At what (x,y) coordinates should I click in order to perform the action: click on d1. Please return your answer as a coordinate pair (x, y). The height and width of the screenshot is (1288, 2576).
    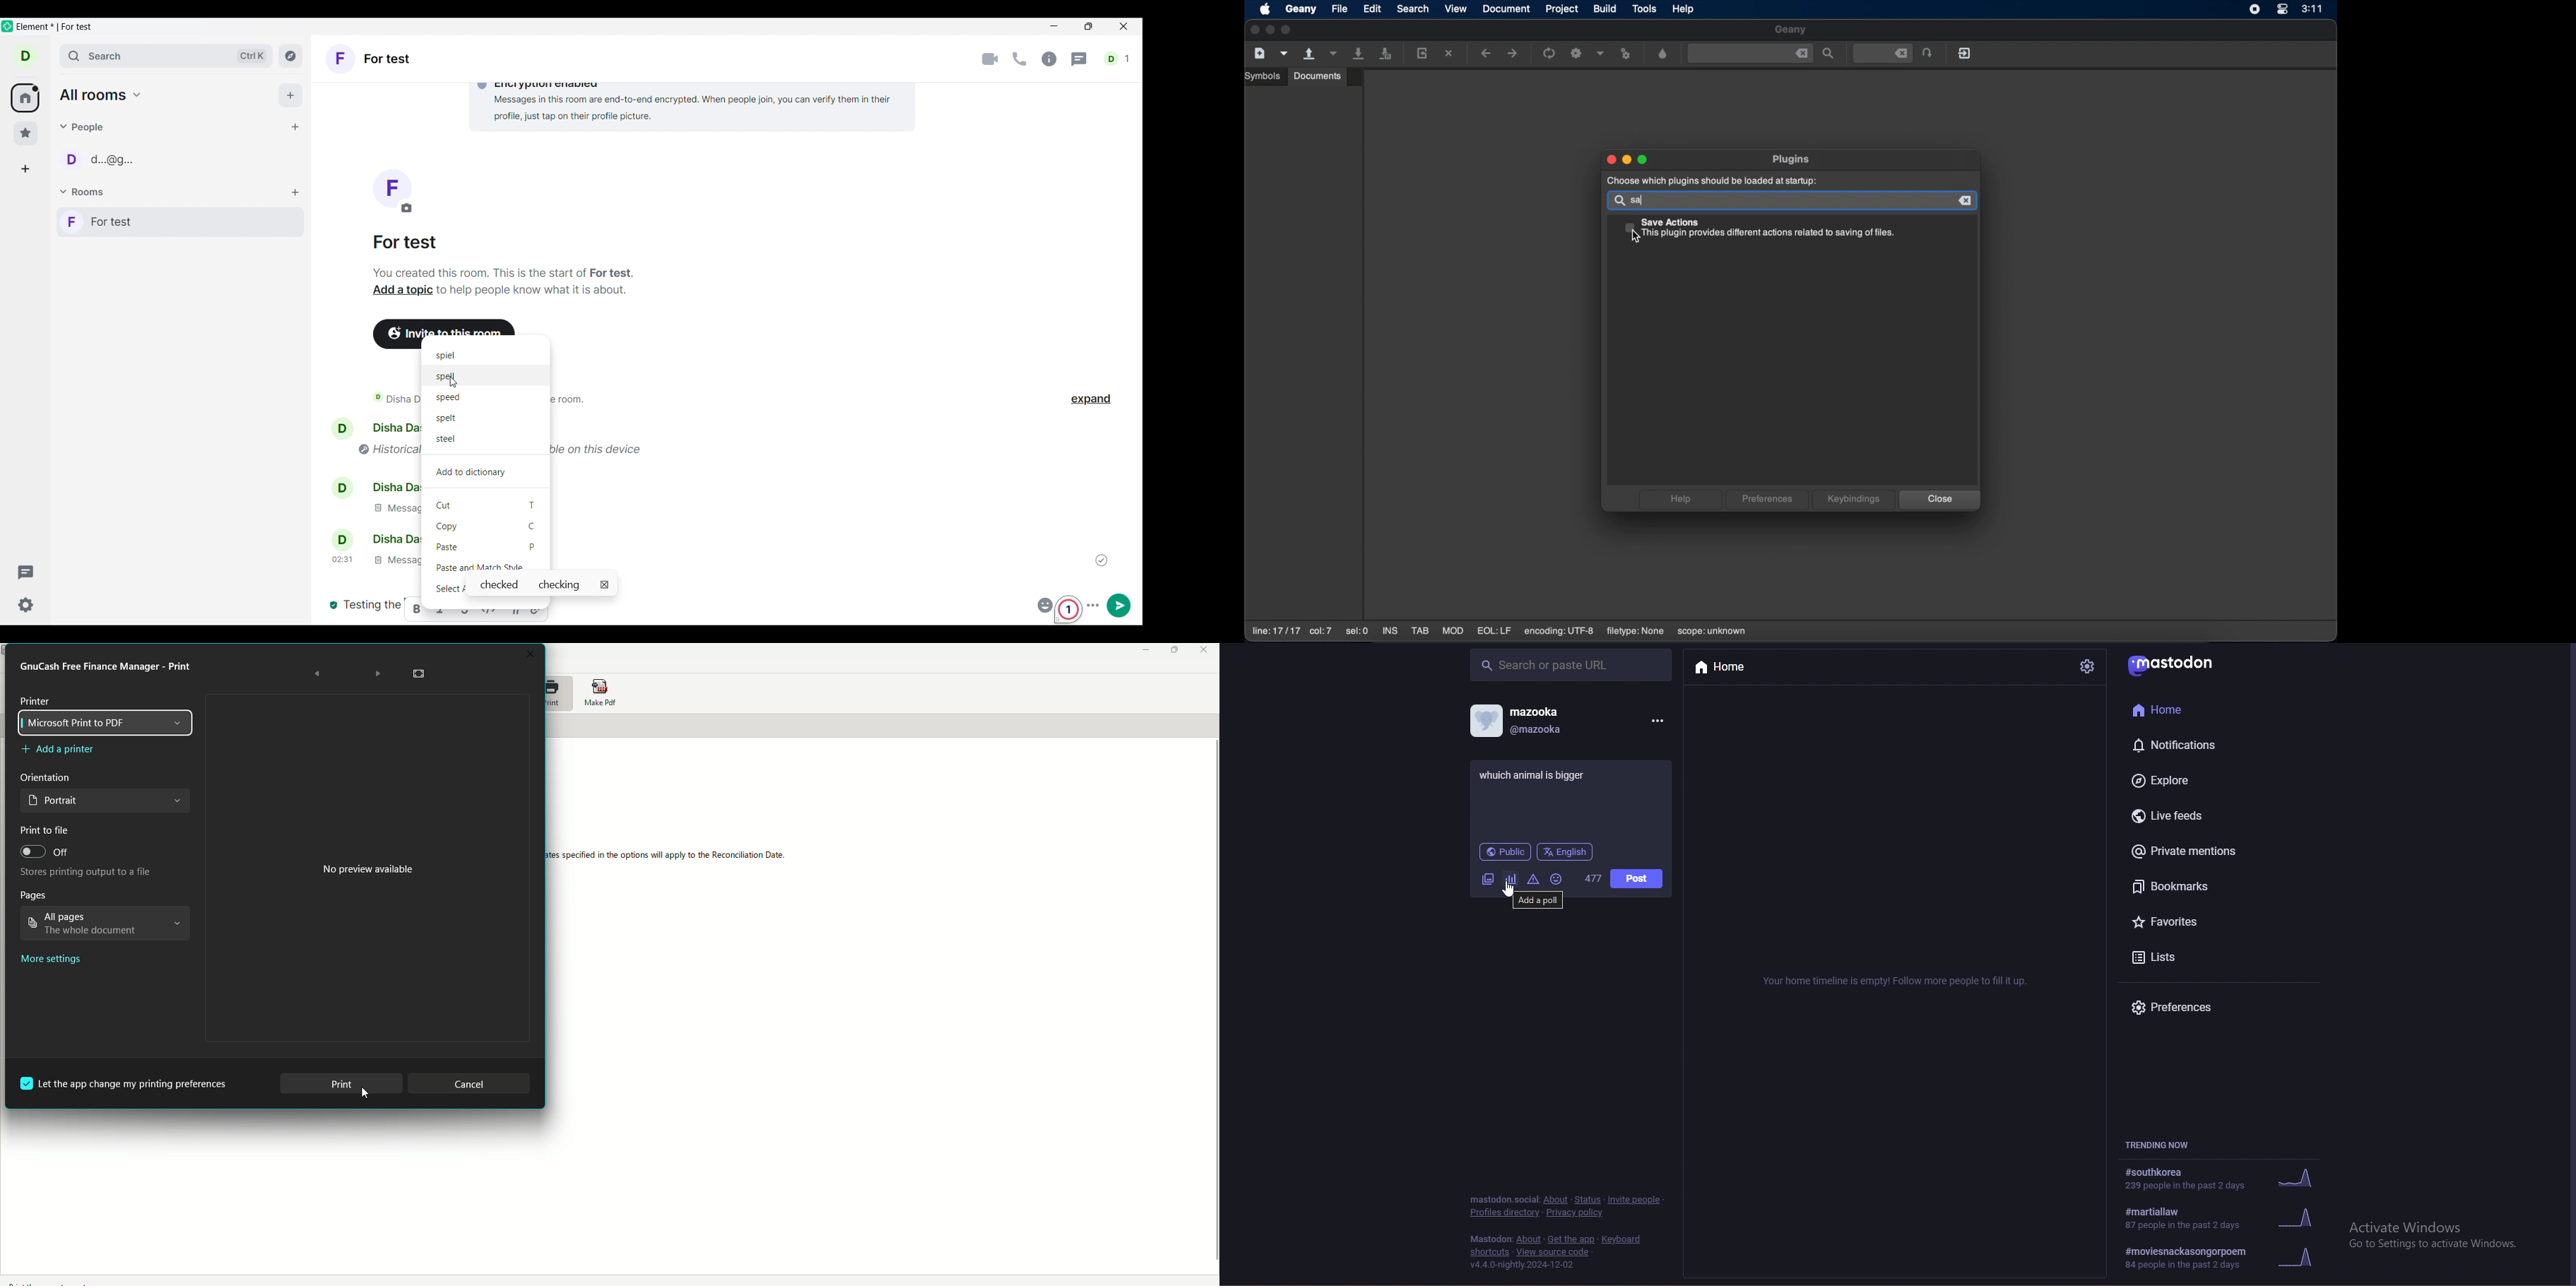
    Looking at the image, I should click on (1119, 59).